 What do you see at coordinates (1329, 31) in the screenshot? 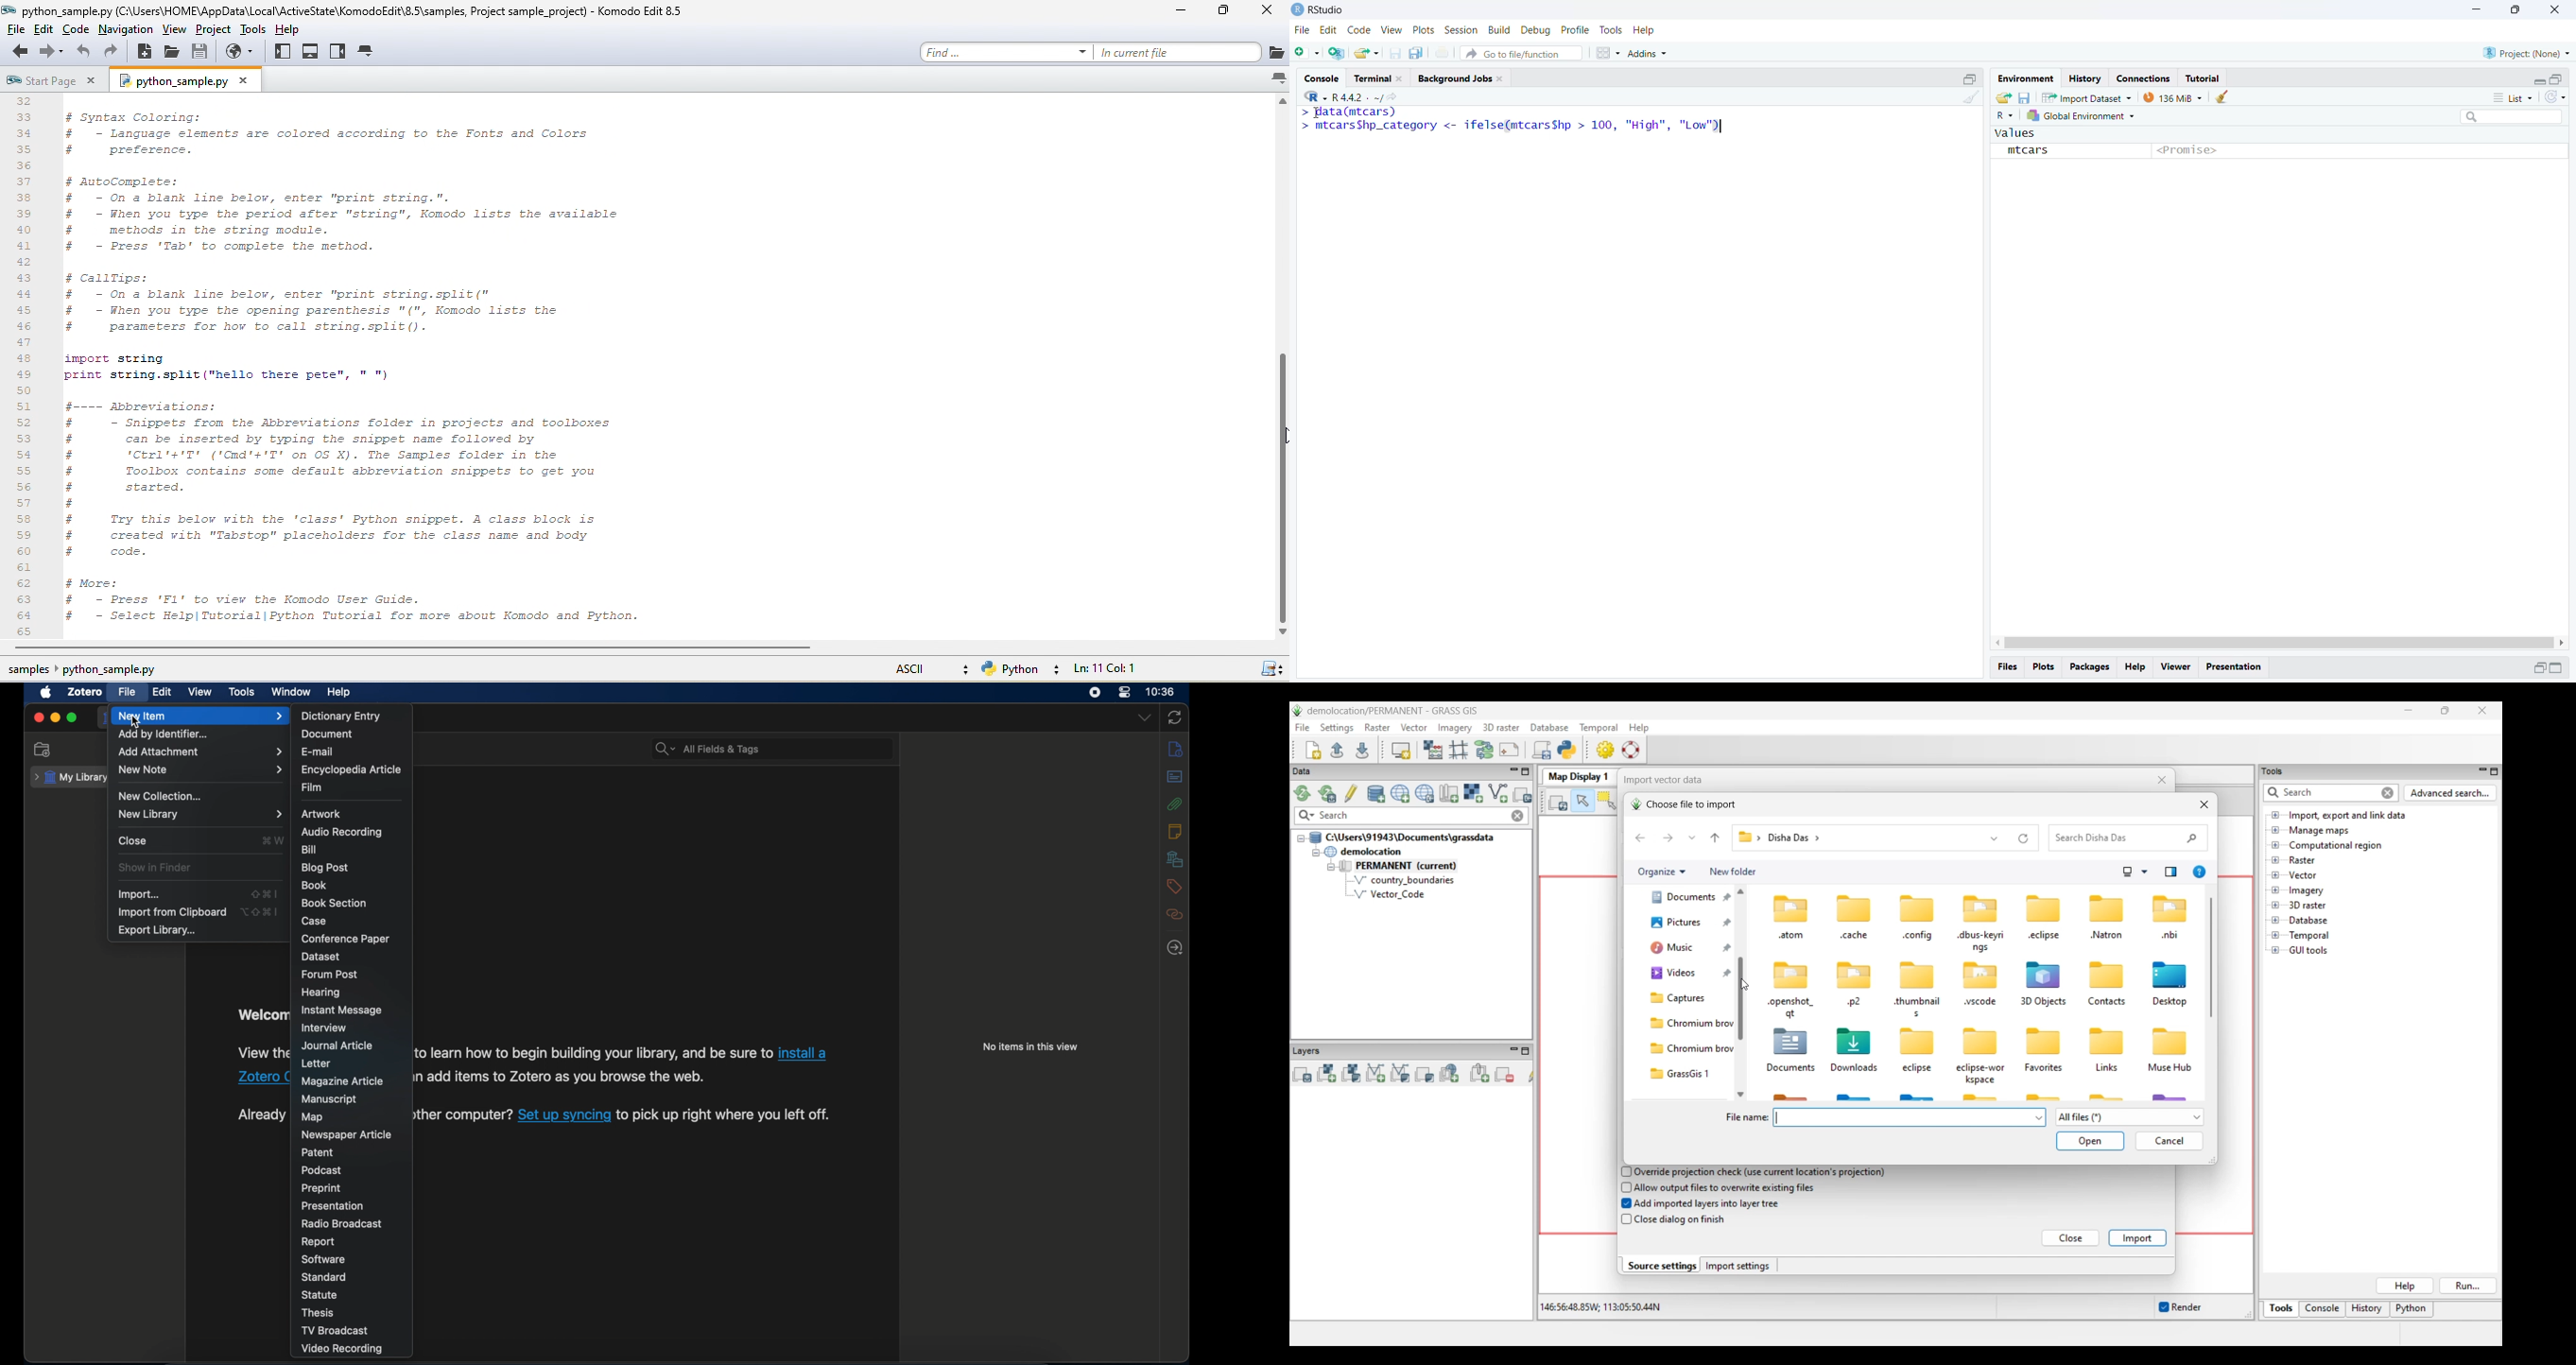
I see `Edit` at bounding box center [1329, 31].